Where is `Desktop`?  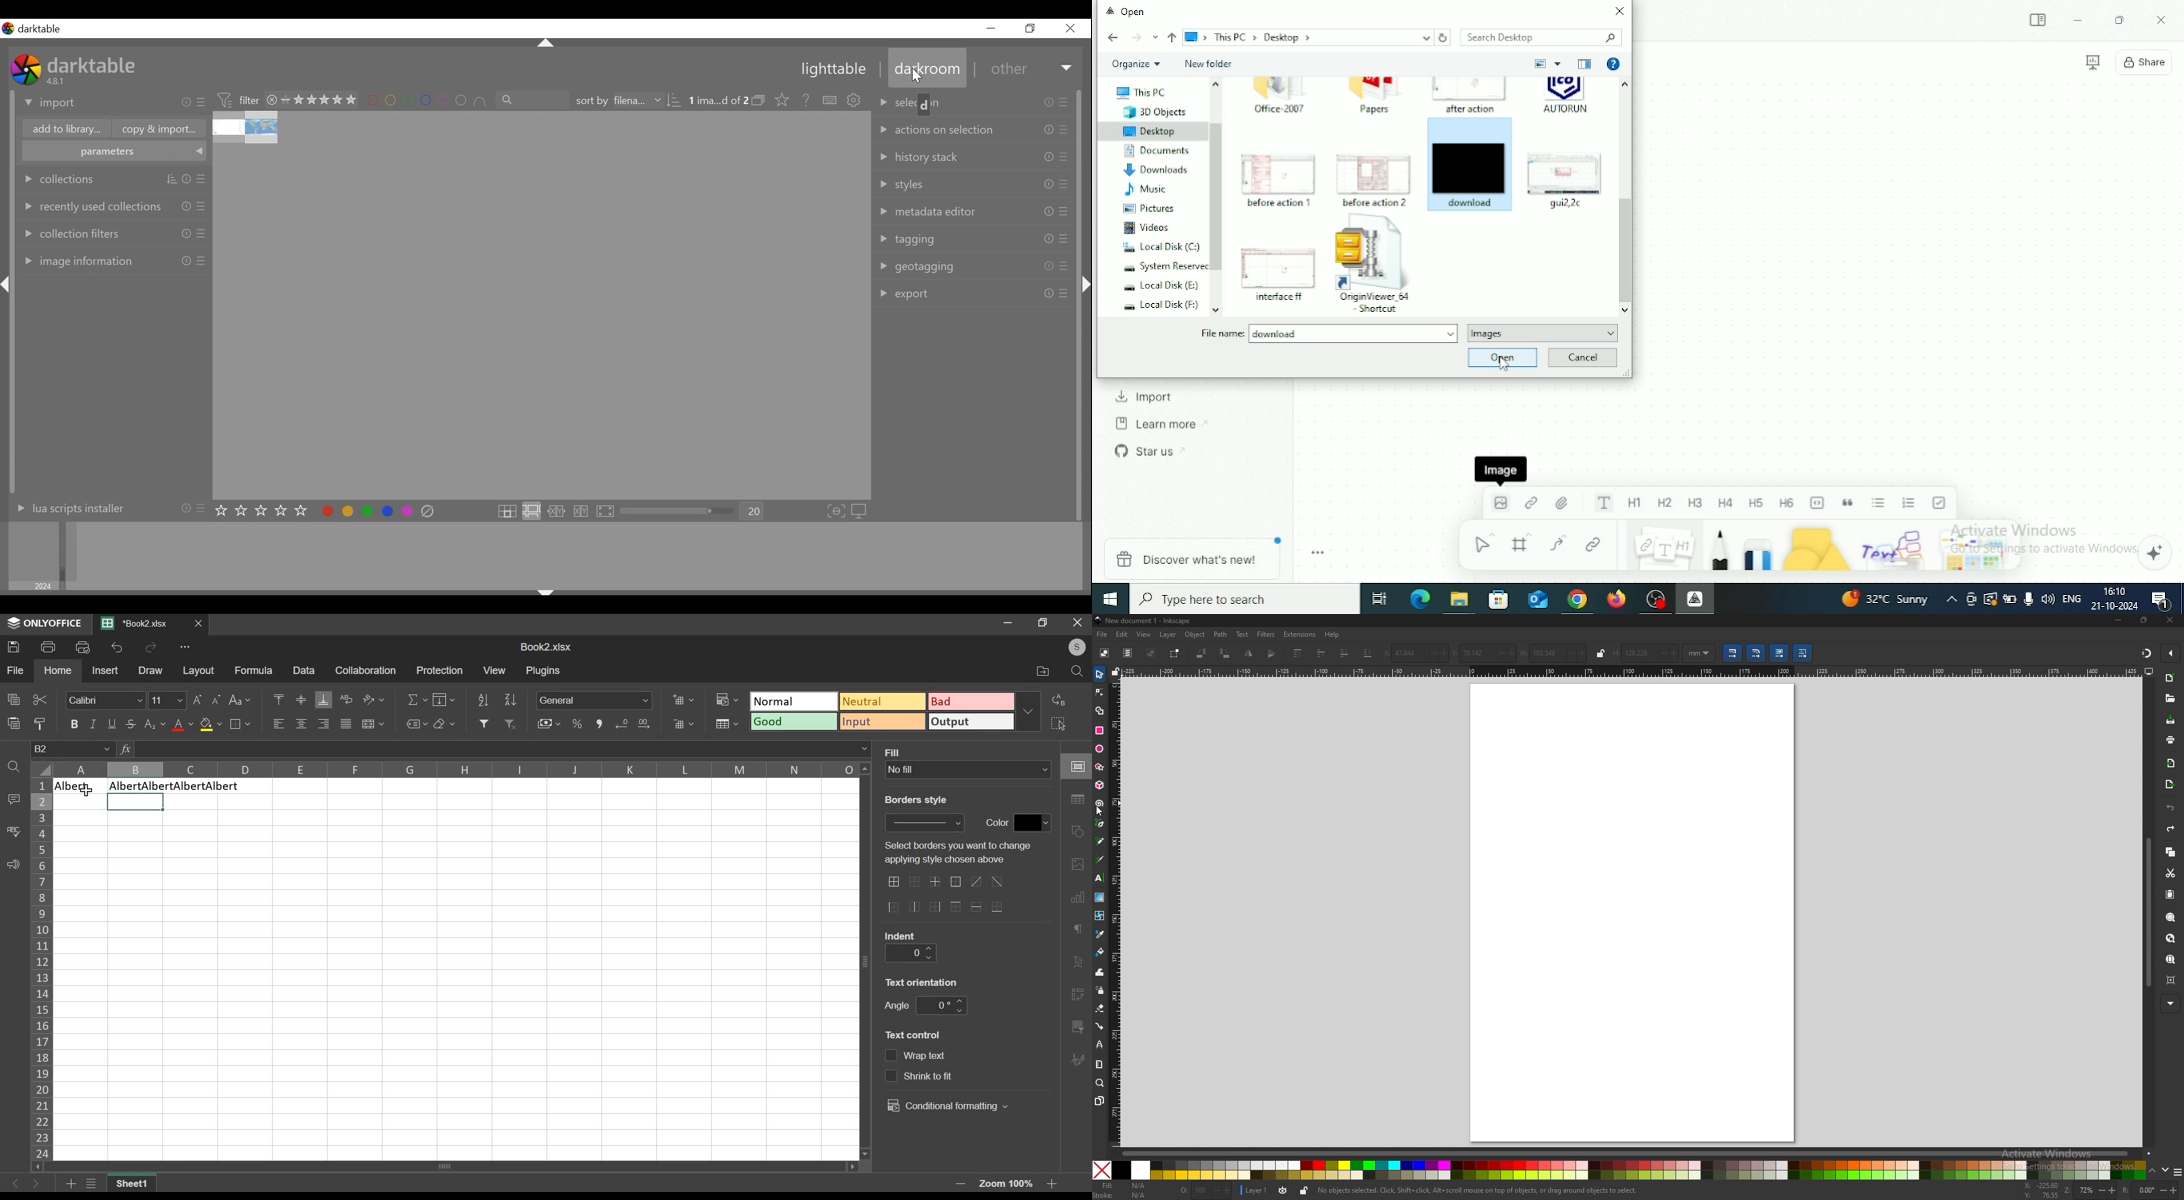 Desktop is located at coordinates (1153, 132).